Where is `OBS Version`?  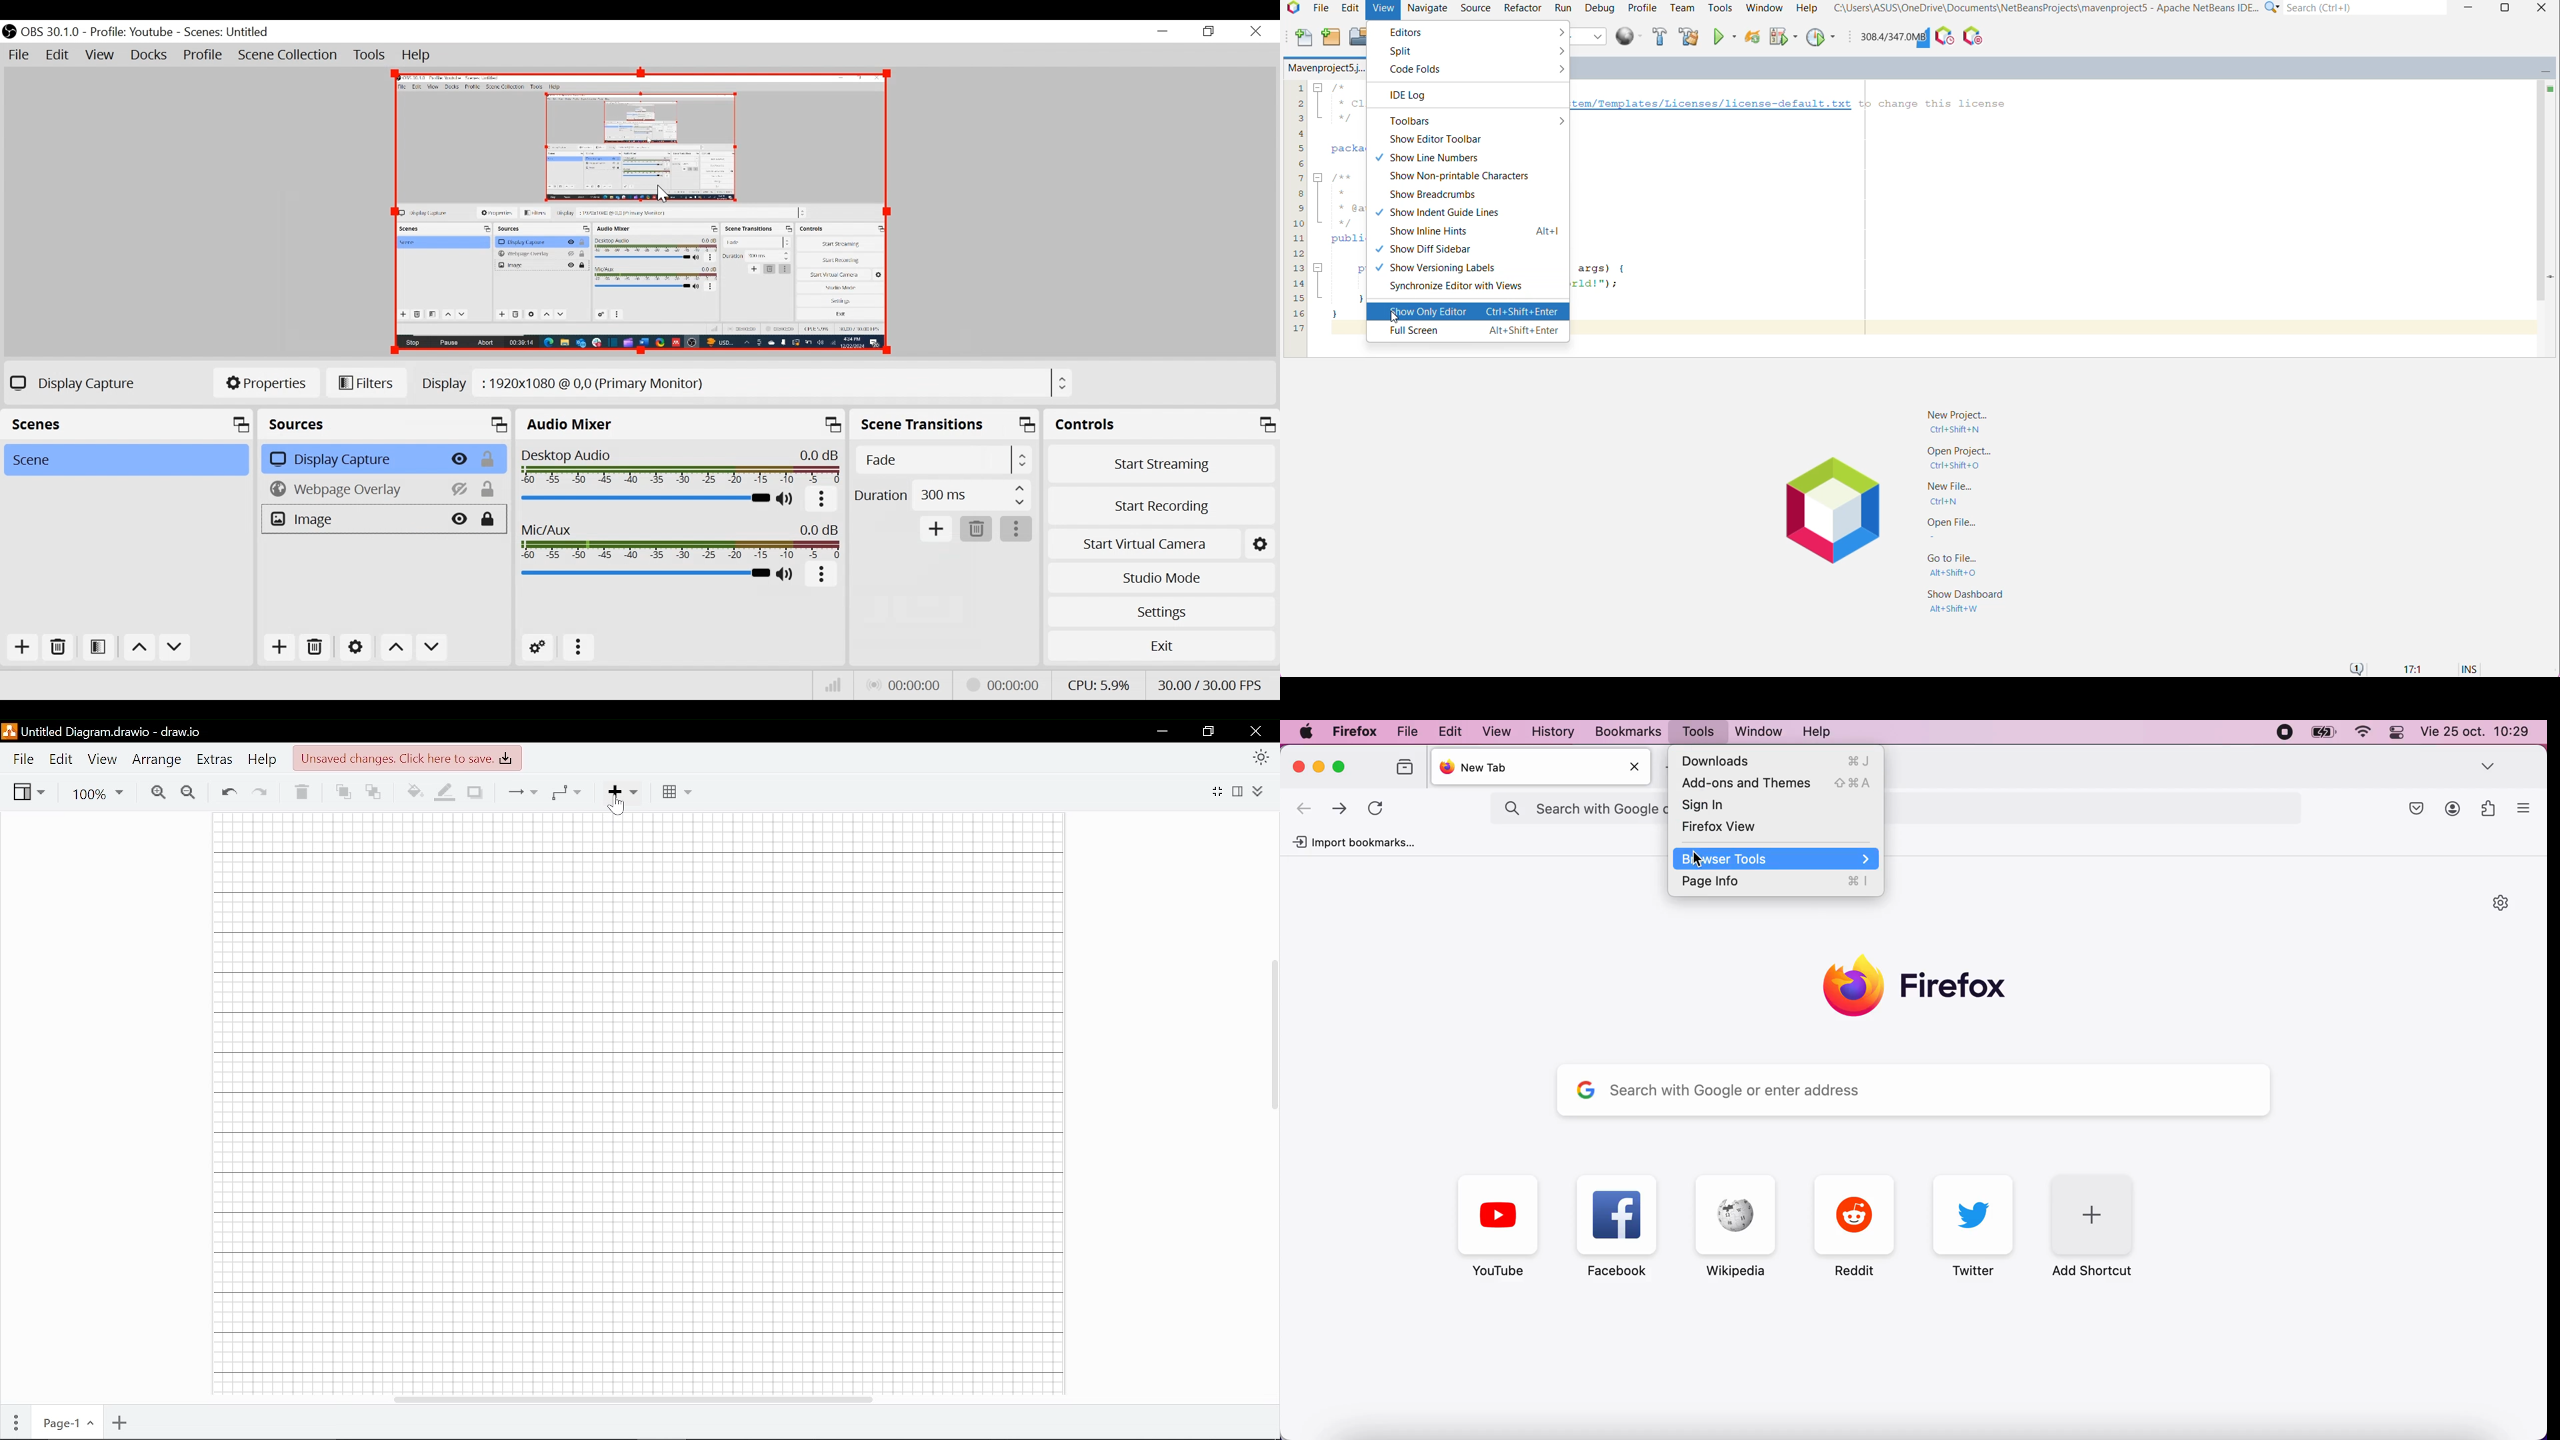 OBS Version is located at coordinates (51, 33).